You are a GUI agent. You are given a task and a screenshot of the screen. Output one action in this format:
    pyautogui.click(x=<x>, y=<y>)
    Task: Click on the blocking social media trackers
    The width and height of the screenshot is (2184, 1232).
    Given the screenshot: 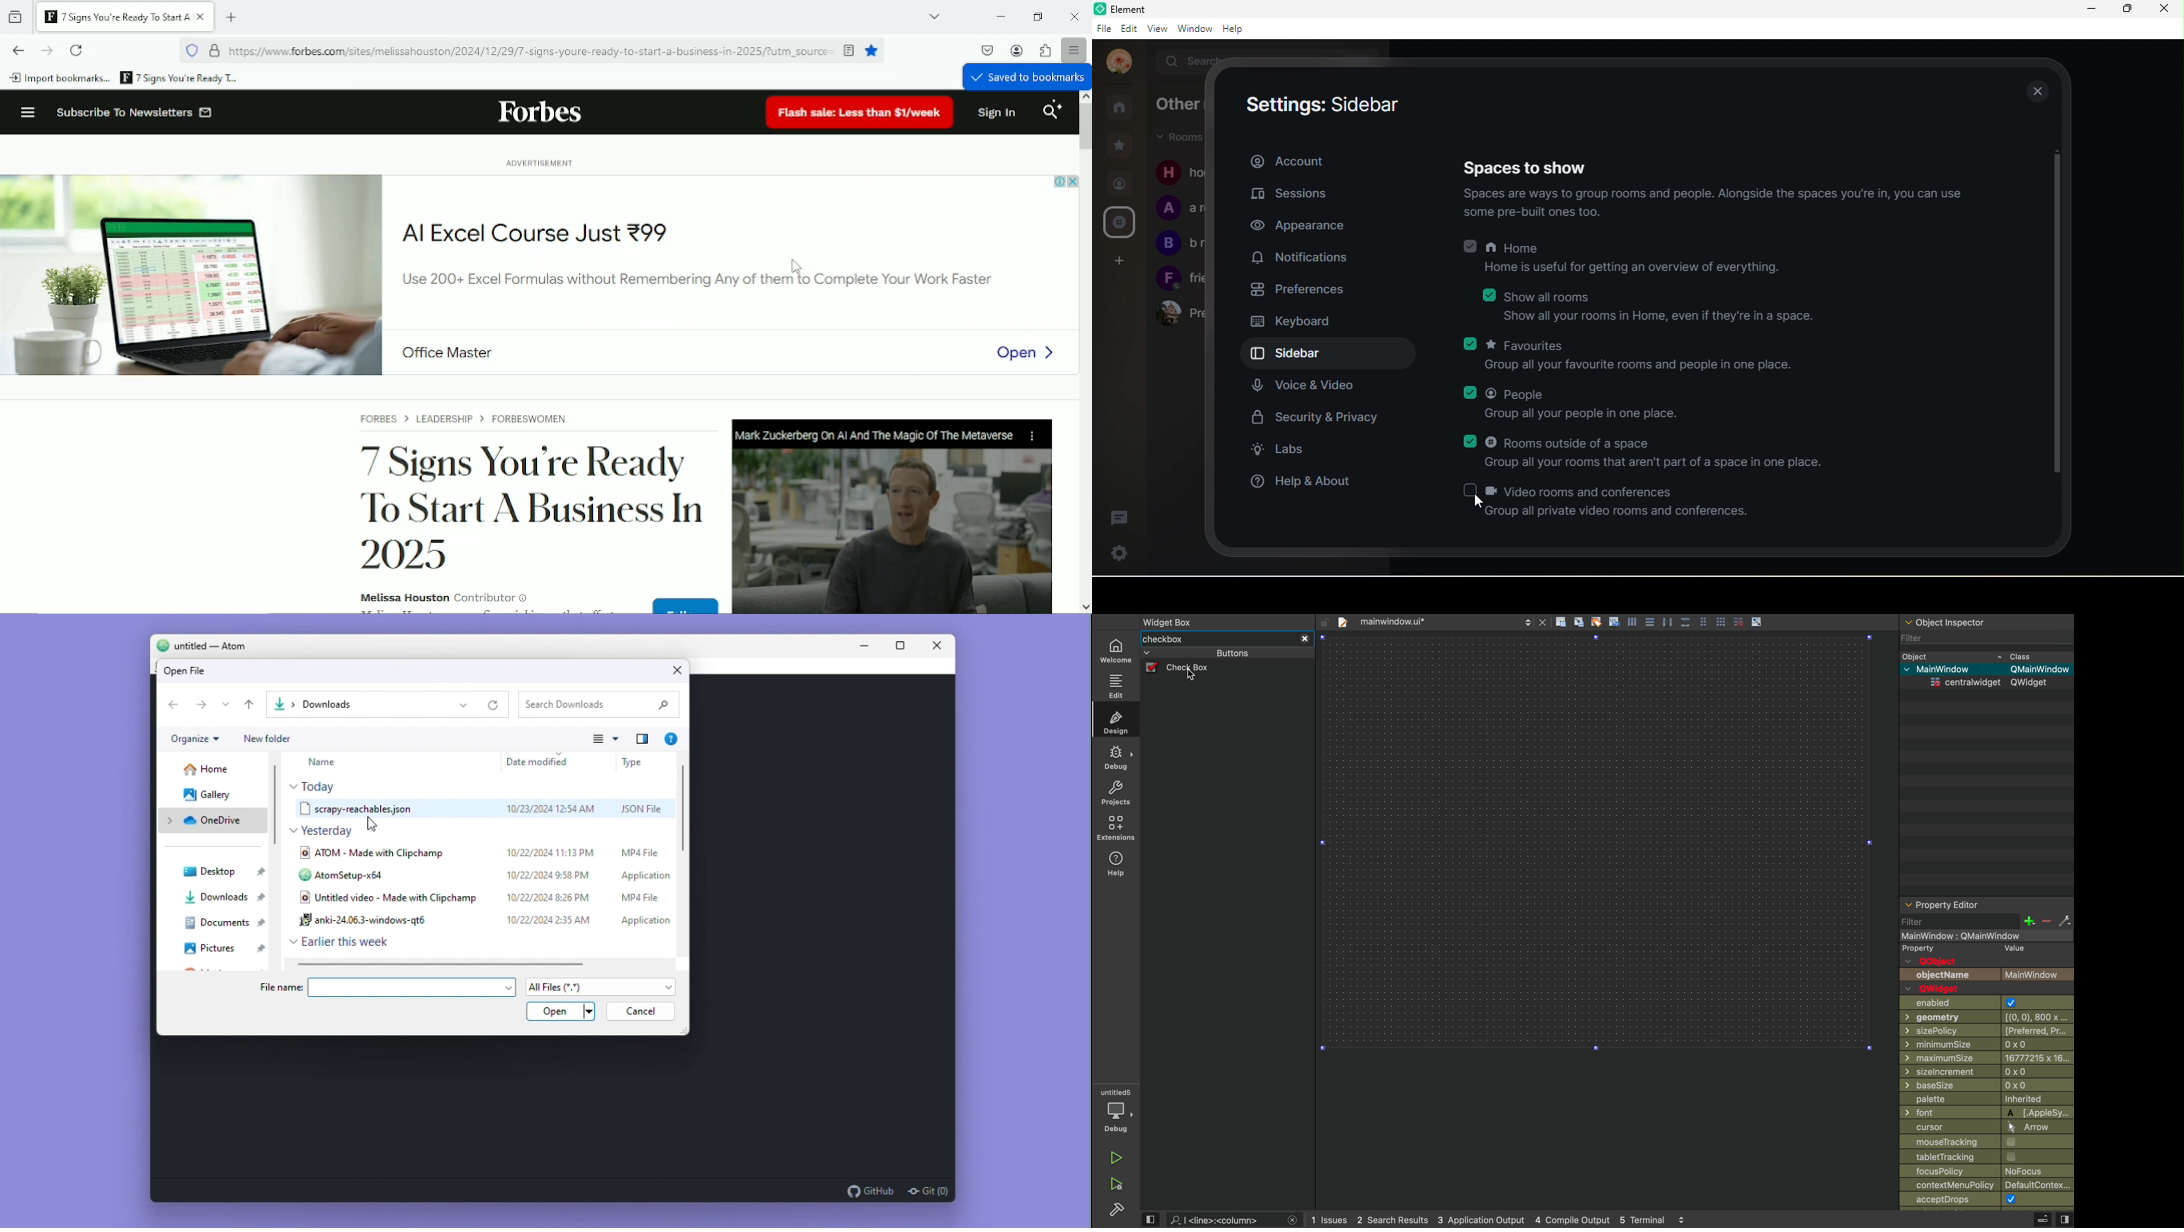 What is the action you would take?
    pyautogui.click(x=191, y=50)
    